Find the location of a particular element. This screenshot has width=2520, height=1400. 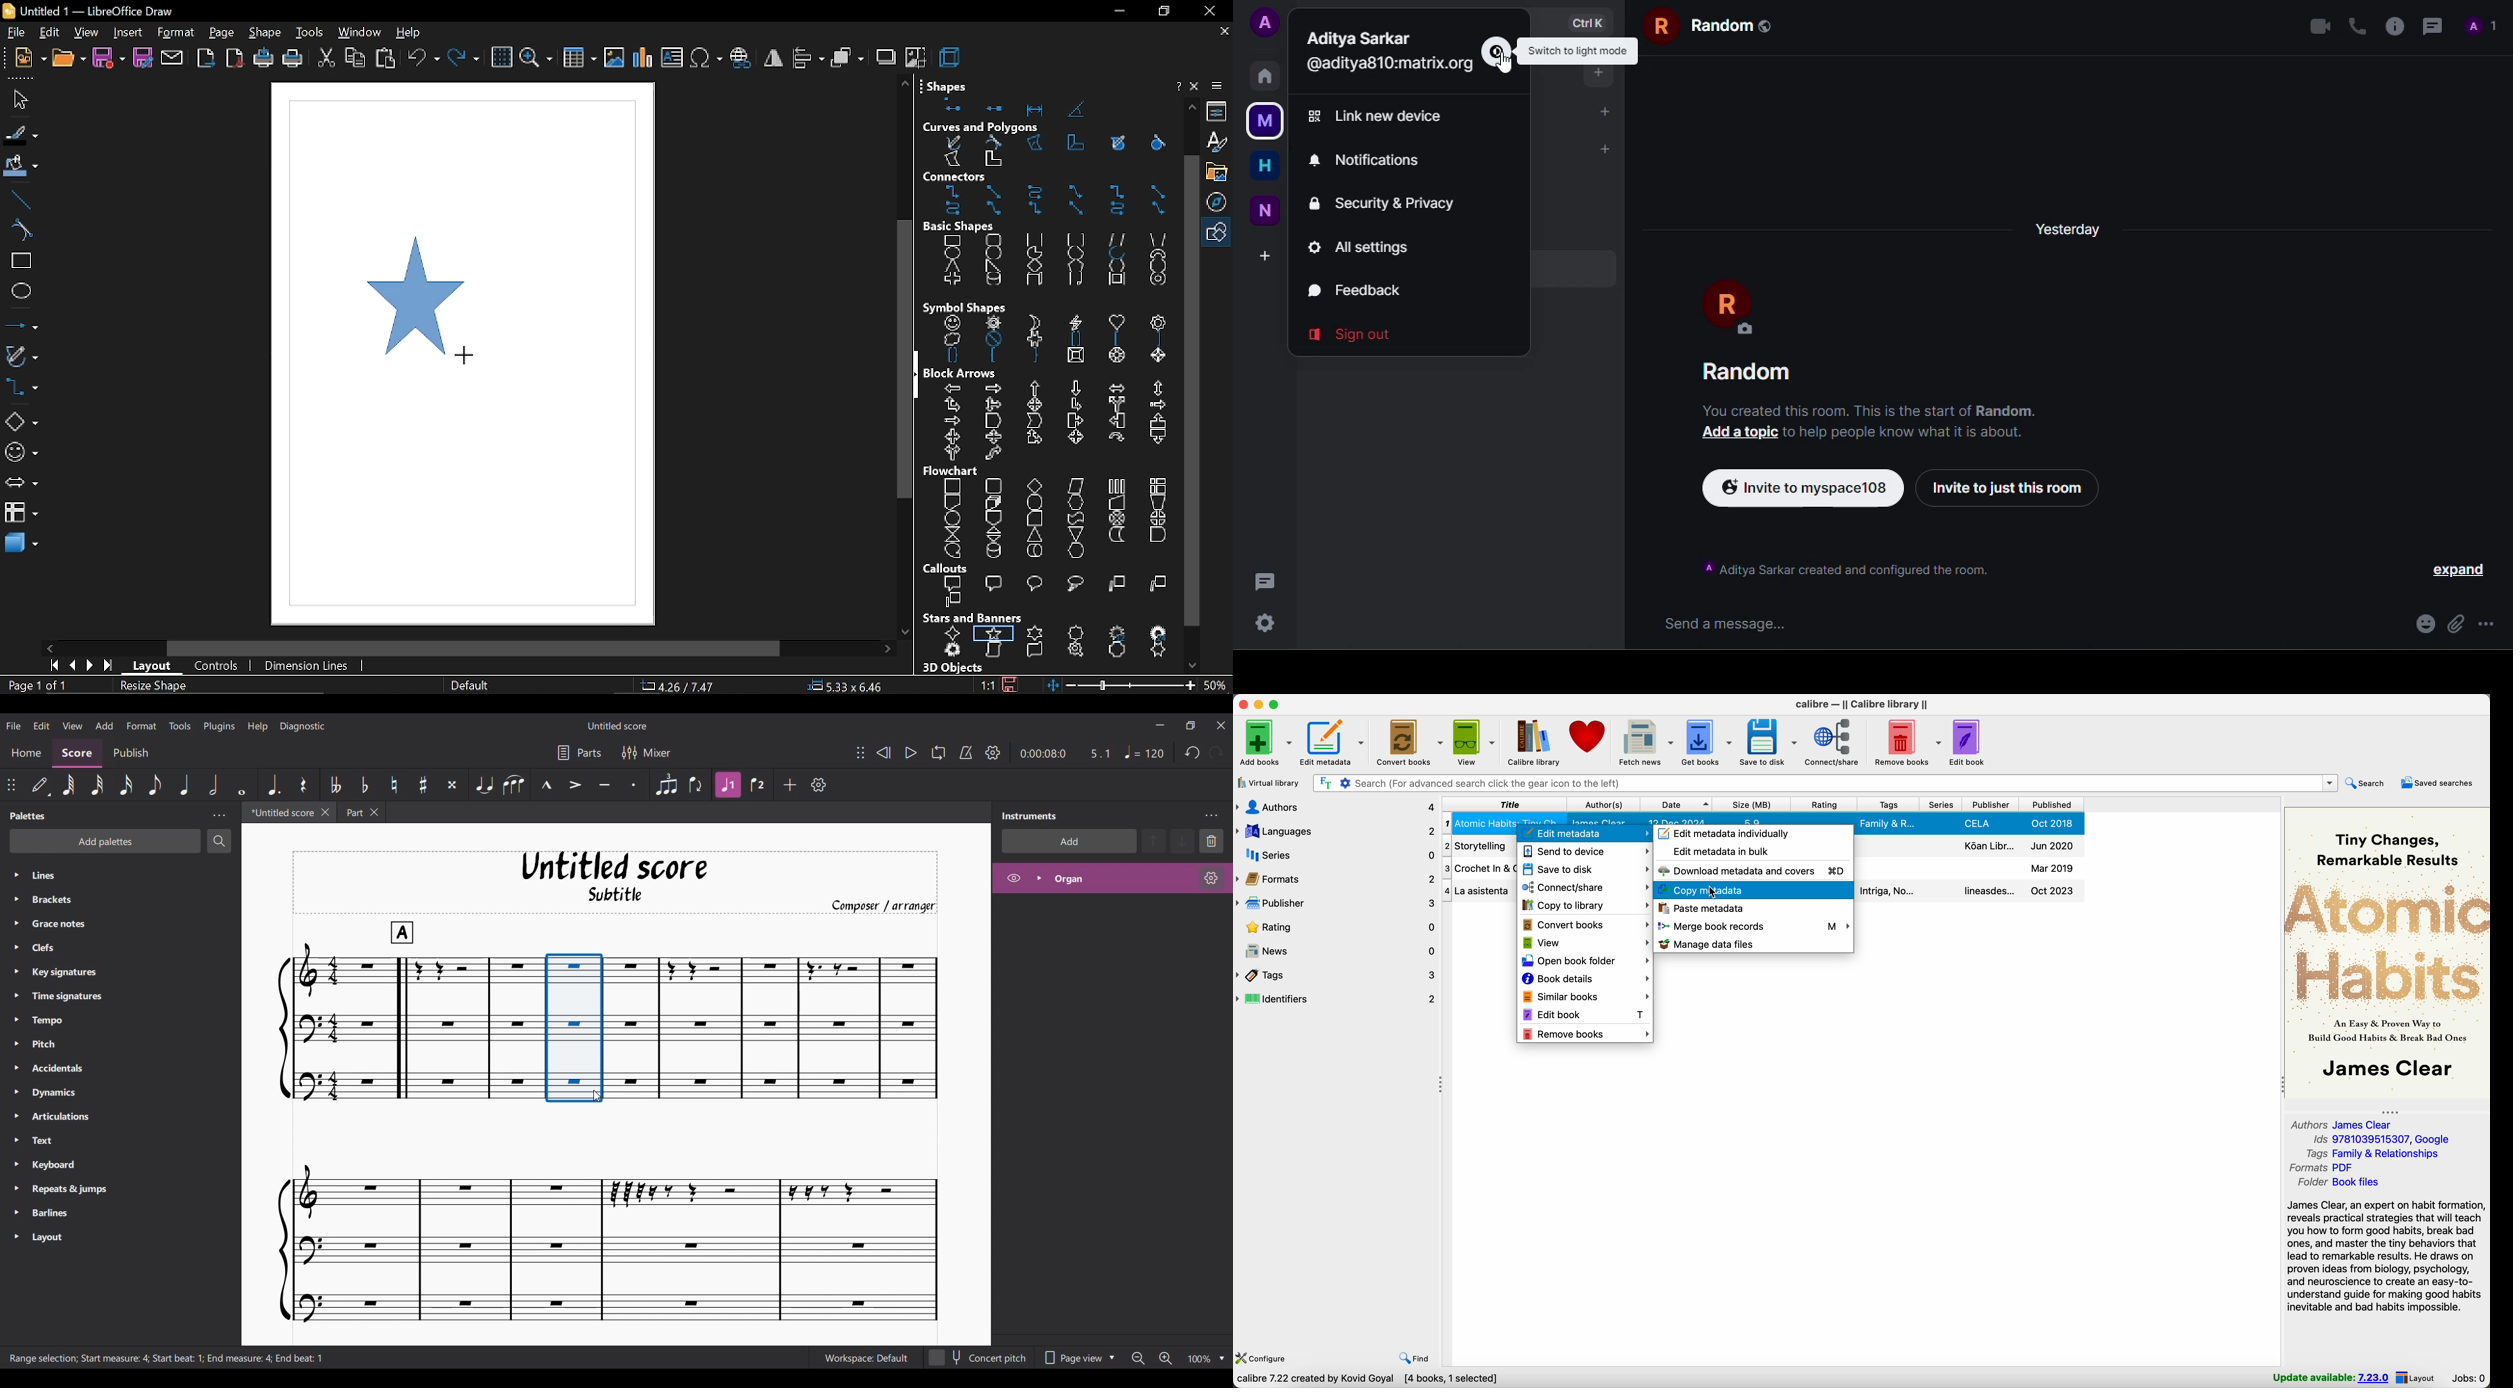

layout is located at coordinates (155, 667).